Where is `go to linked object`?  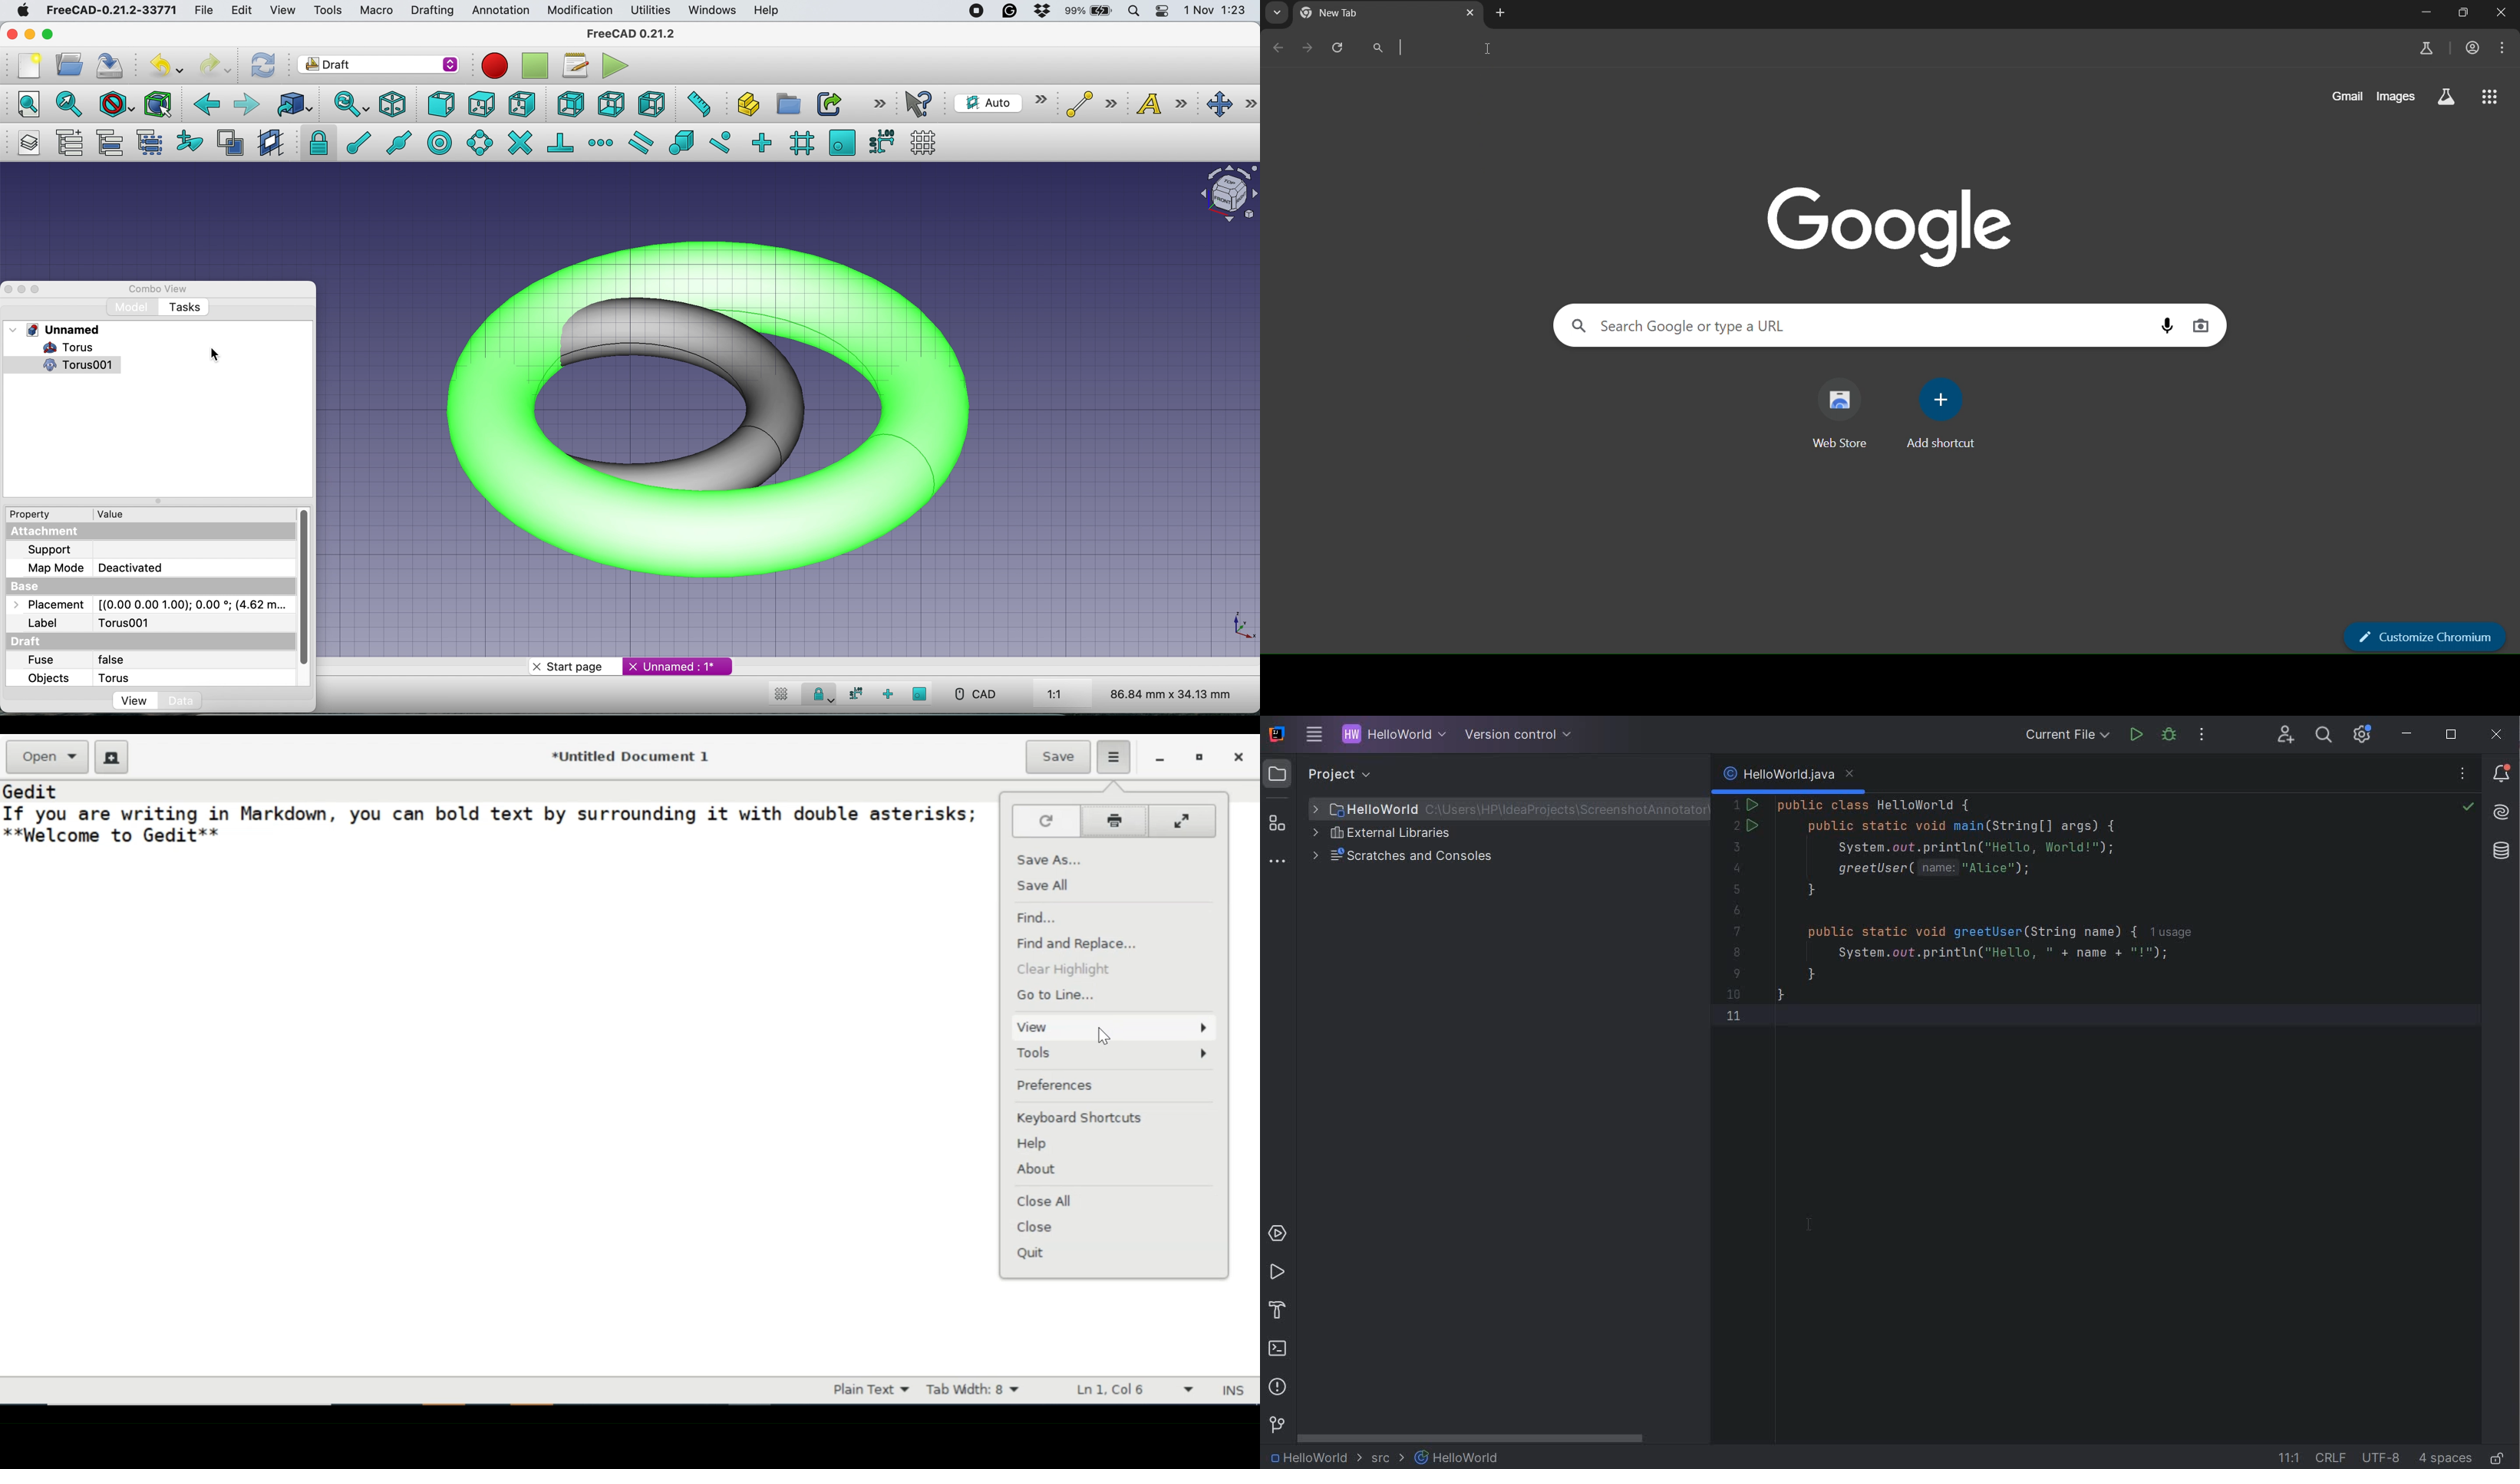 go to linked object is located at coordinates (293, 104).